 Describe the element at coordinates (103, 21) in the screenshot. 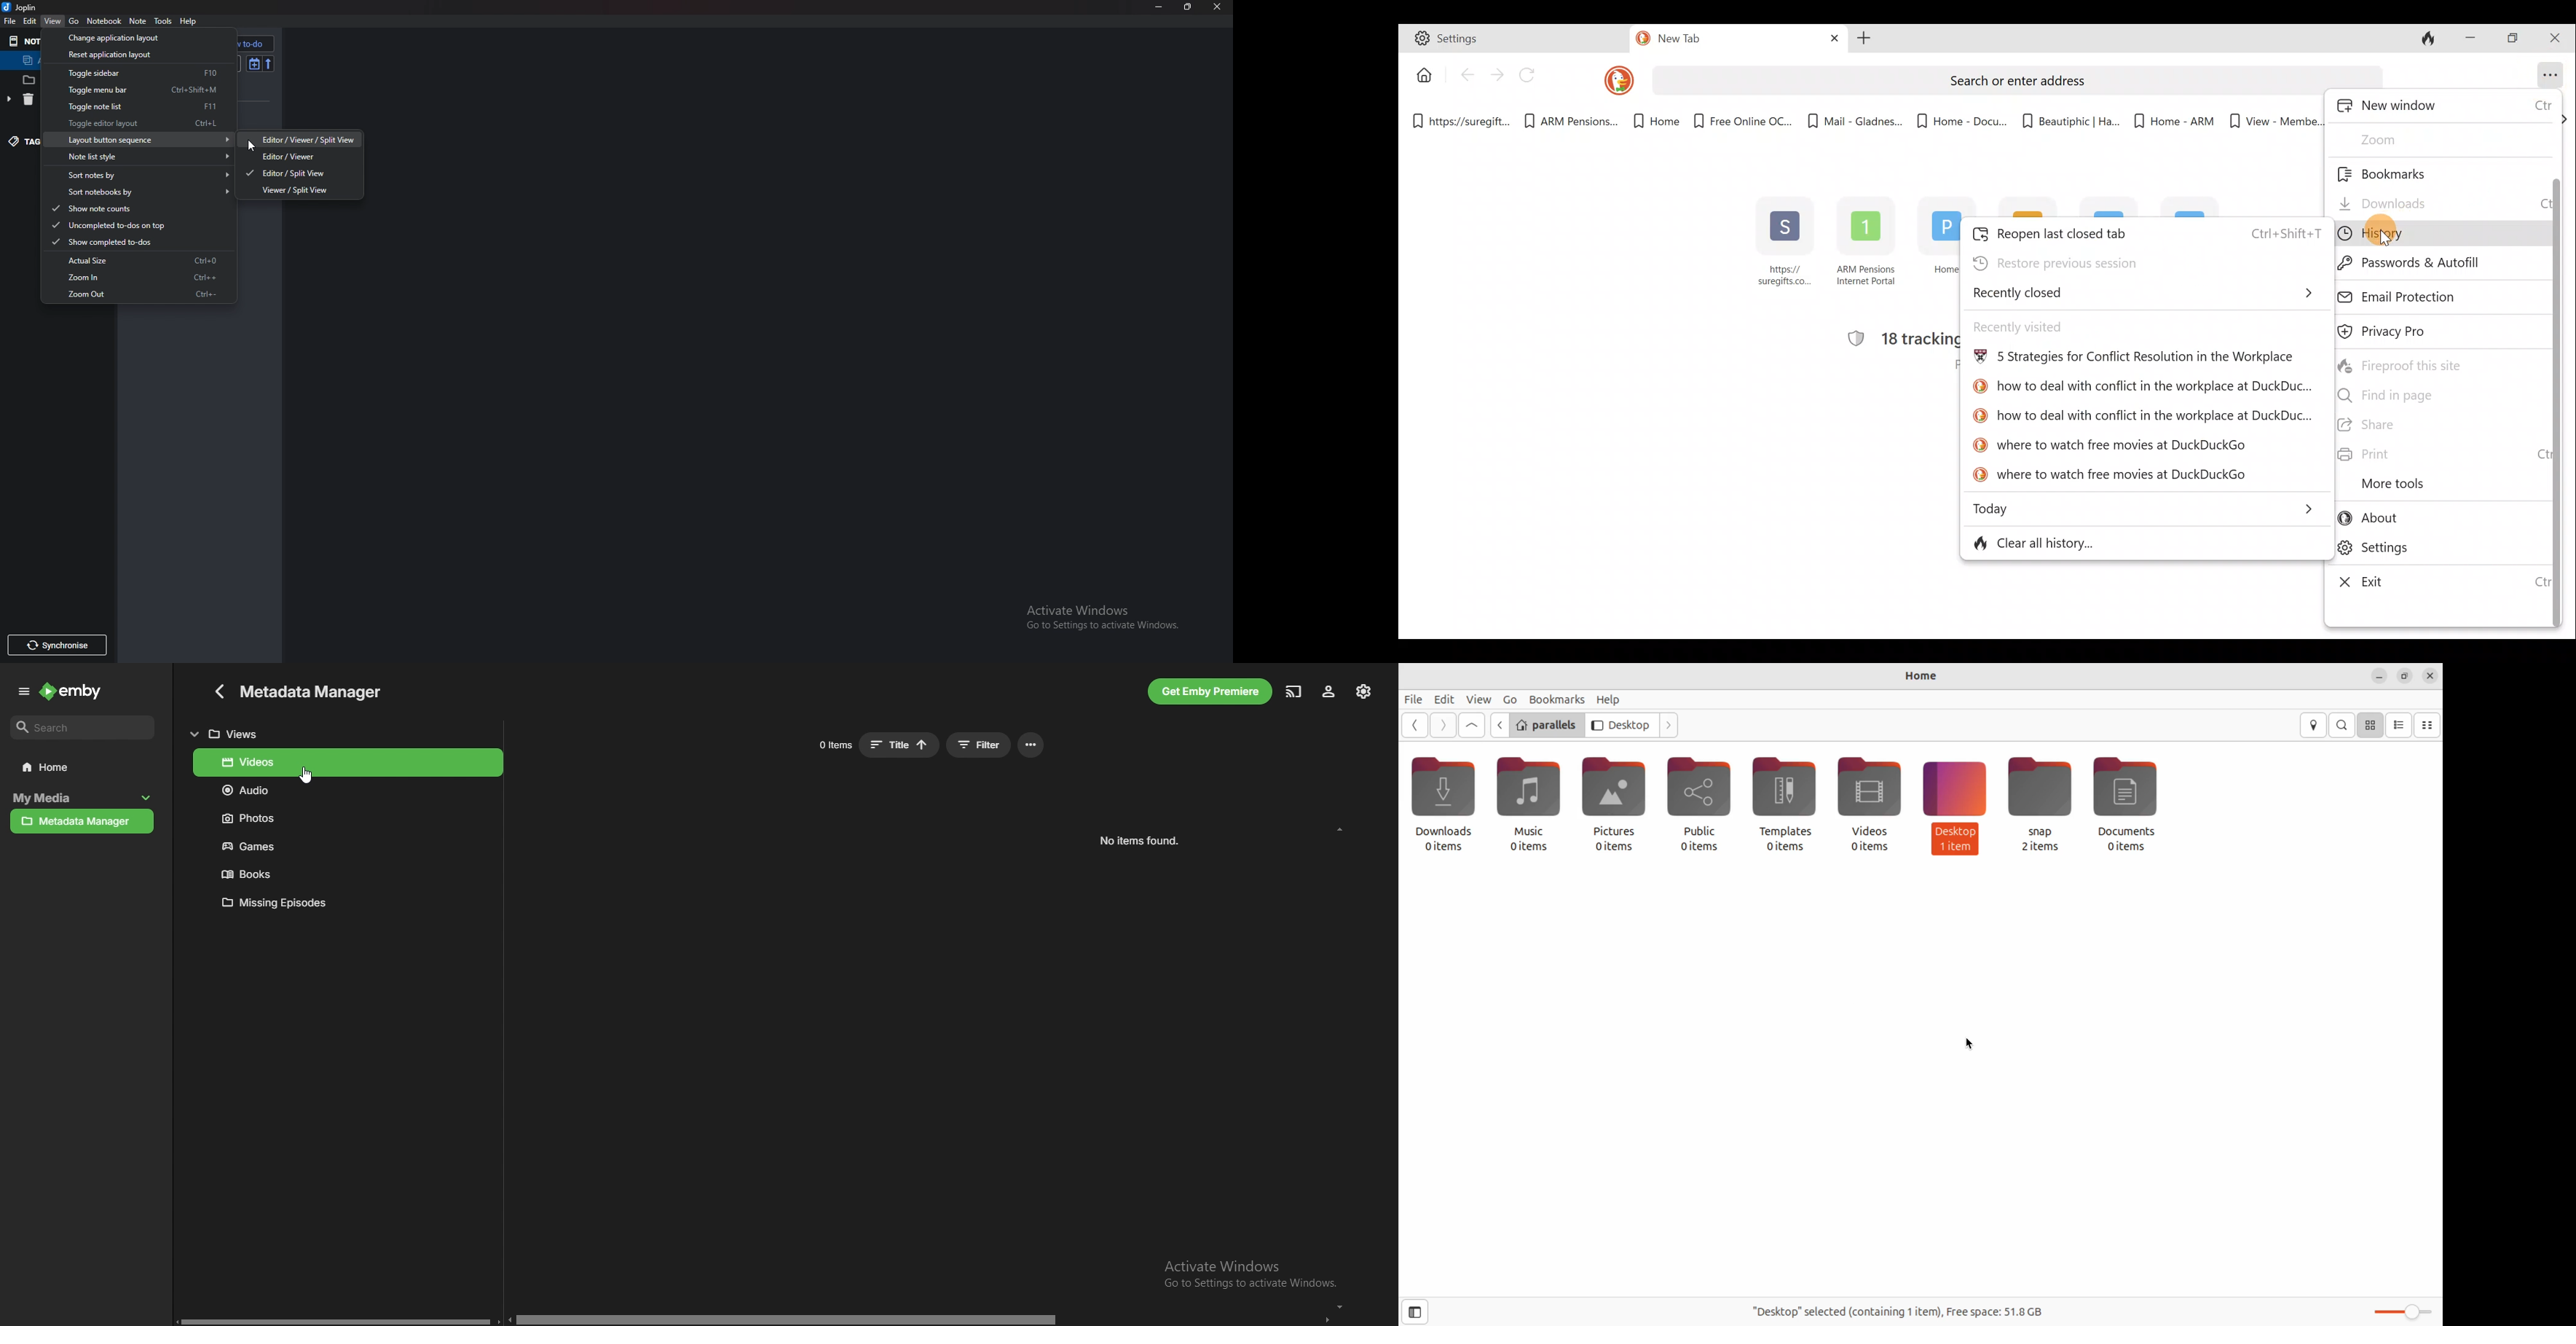

I see `Notebook` at that location.